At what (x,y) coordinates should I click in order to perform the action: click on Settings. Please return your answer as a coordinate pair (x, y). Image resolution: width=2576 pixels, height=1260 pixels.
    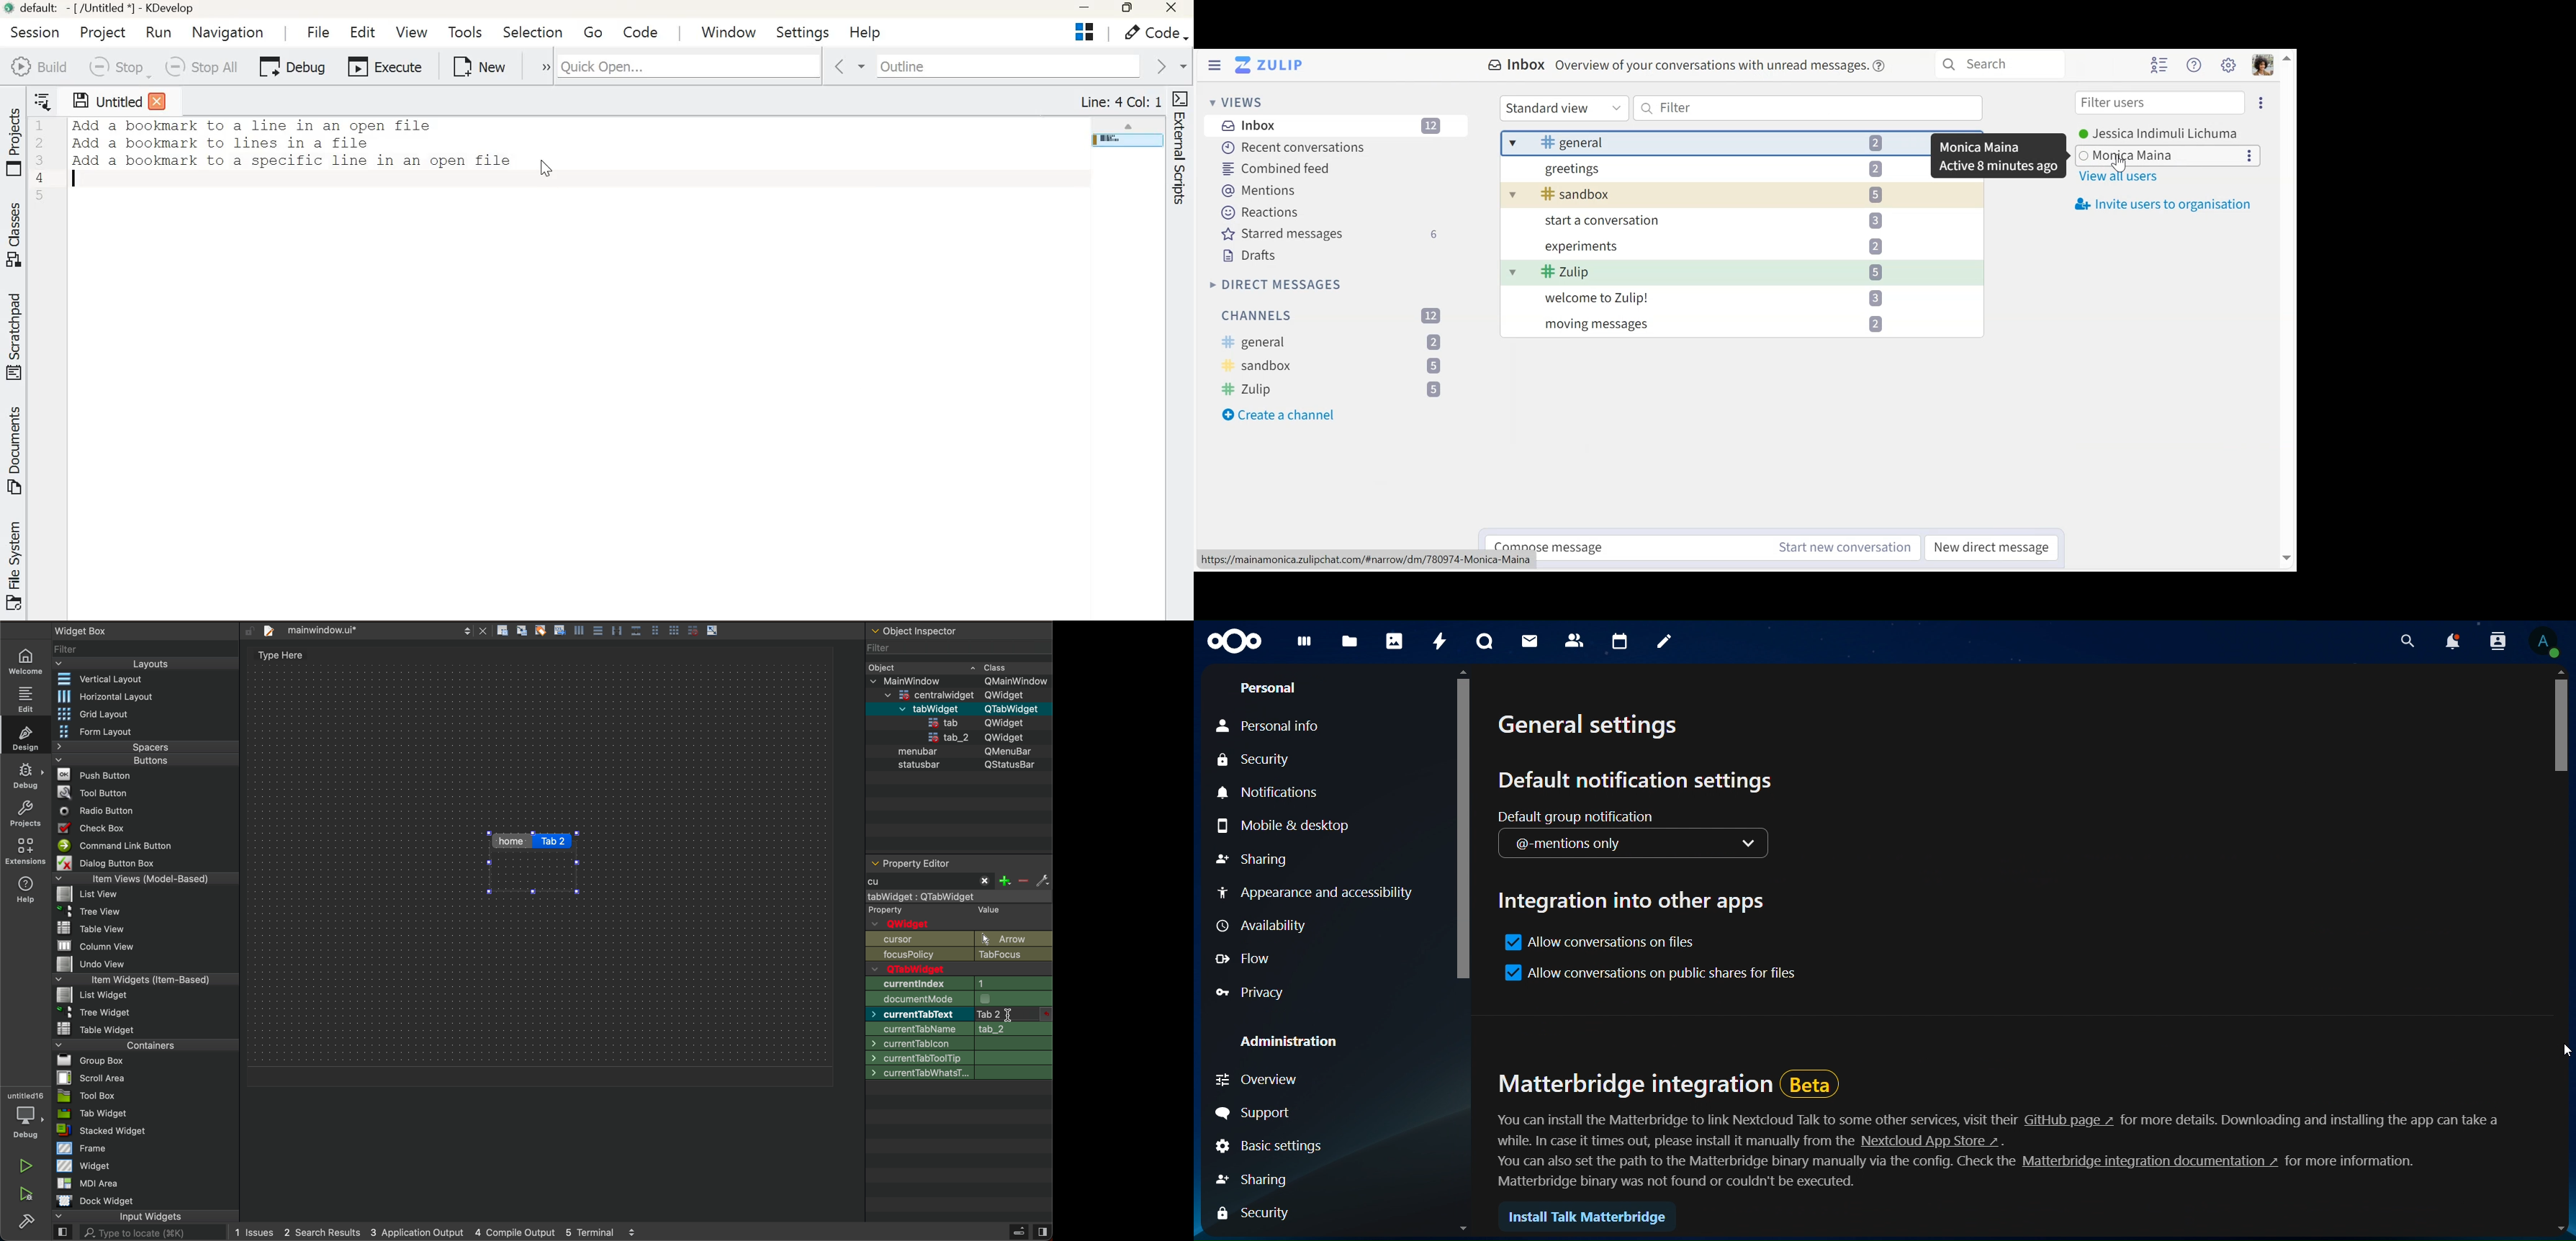
    Looking at the image, I should click on (803, 31).